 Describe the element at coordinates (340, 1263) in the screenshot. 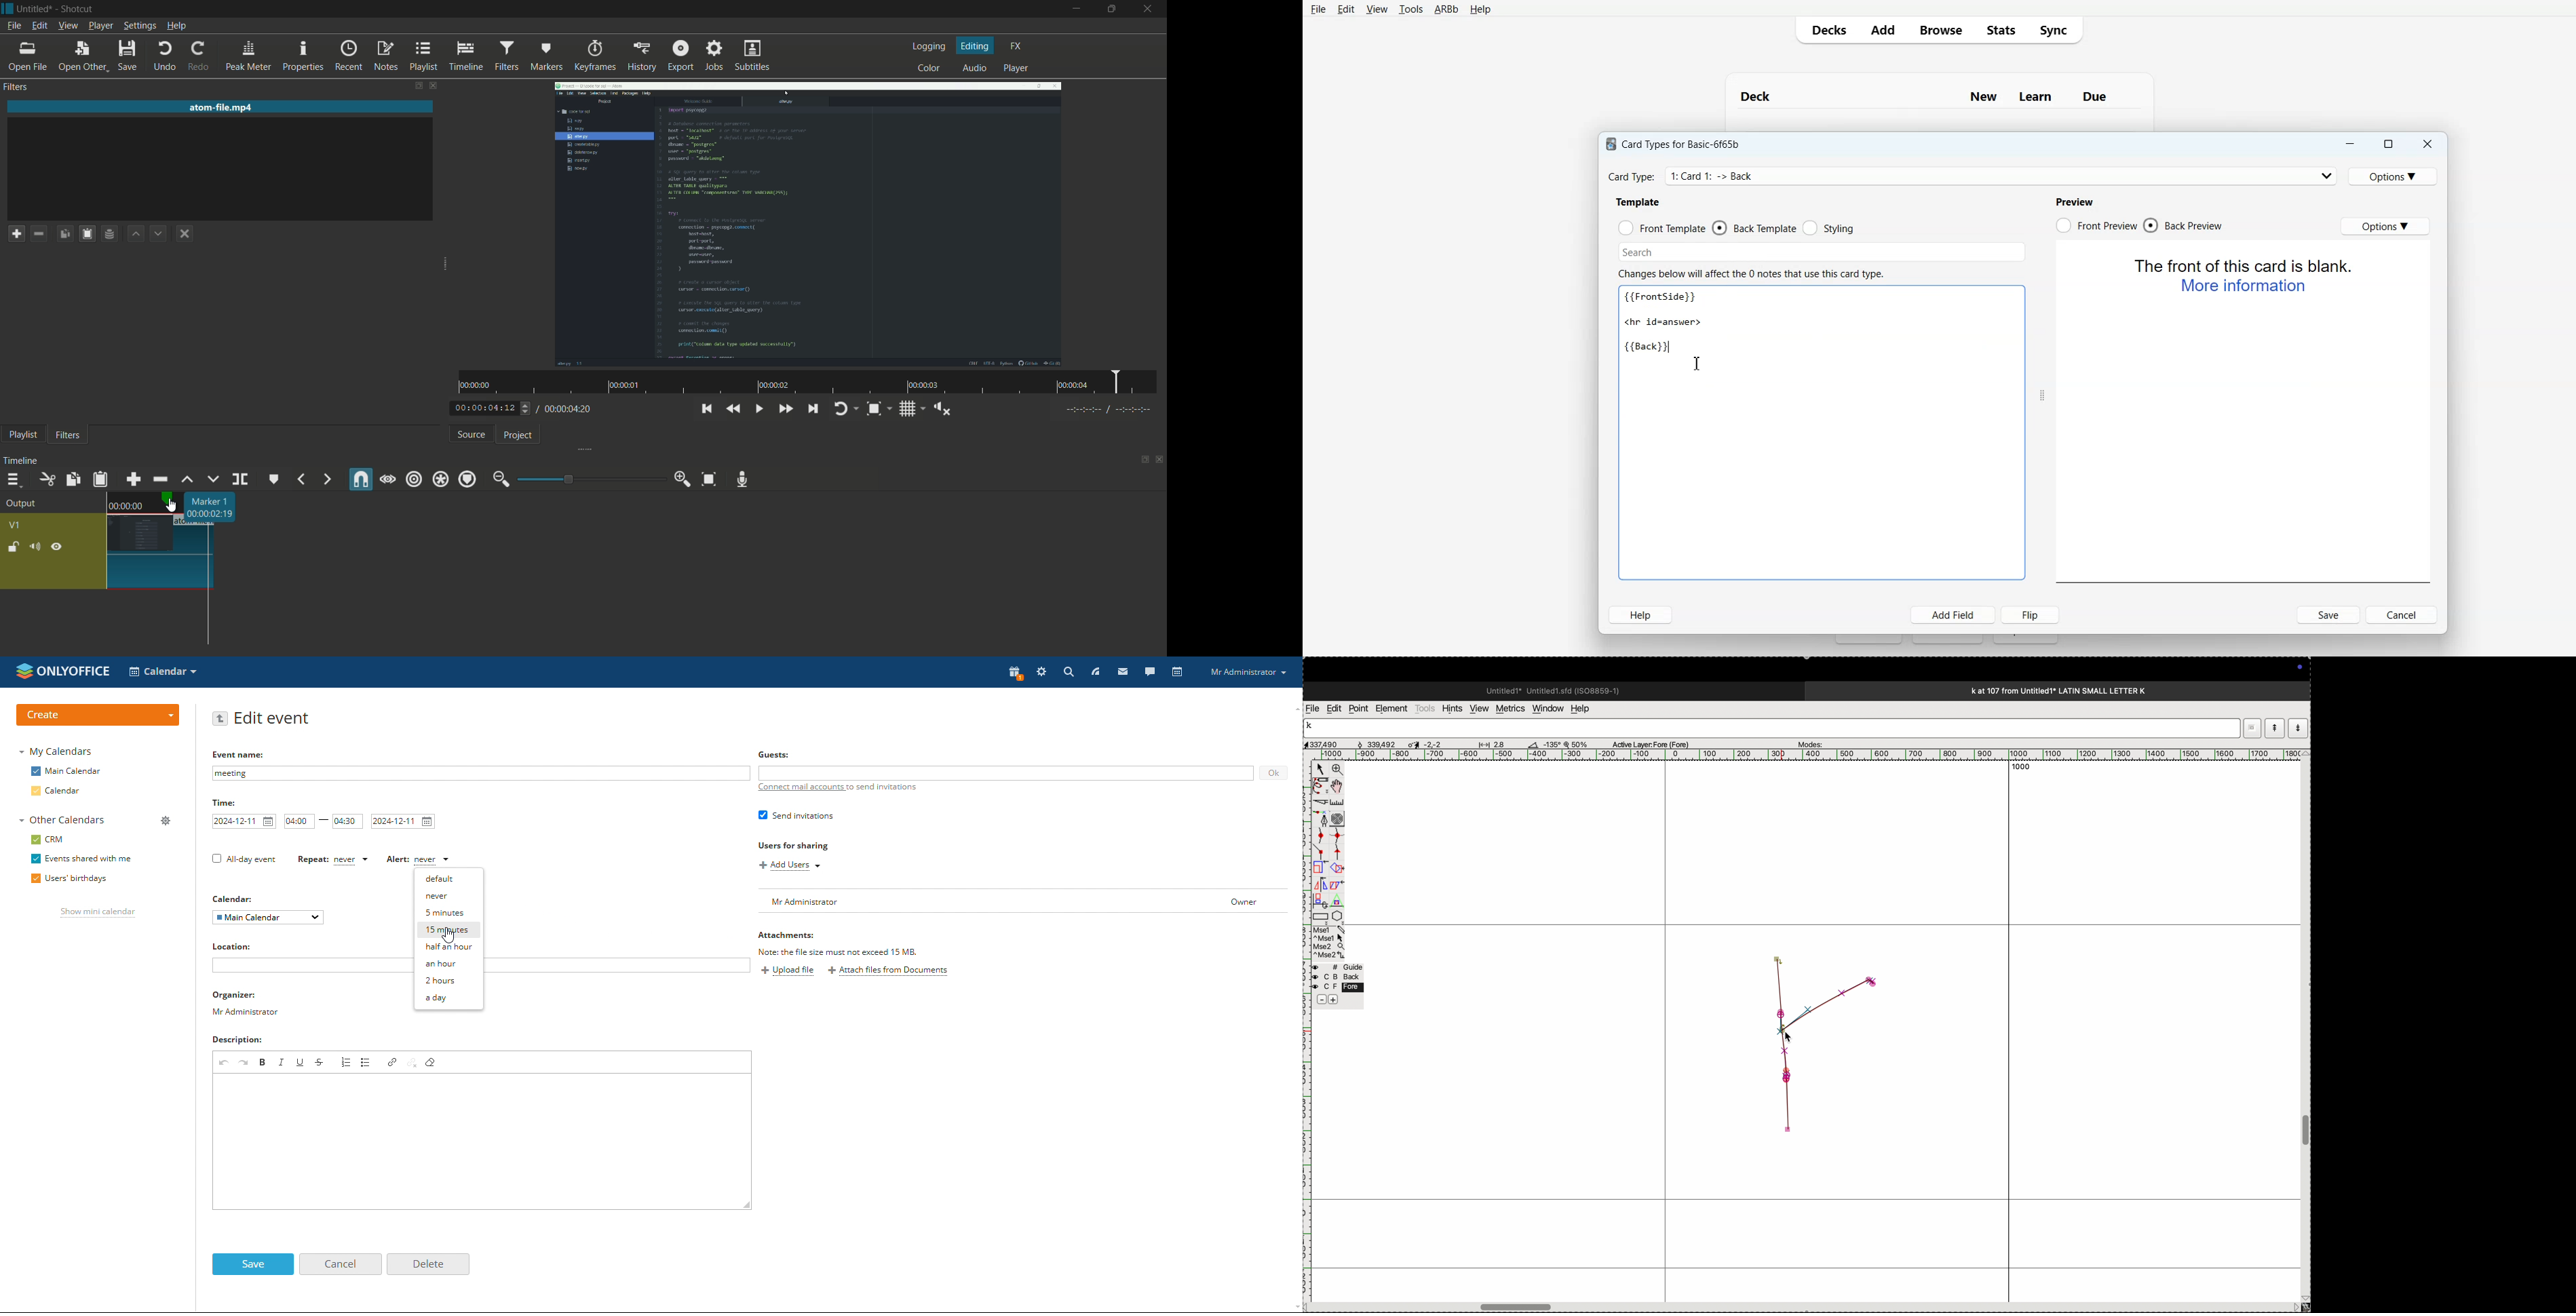

I see `cancel` at that location.